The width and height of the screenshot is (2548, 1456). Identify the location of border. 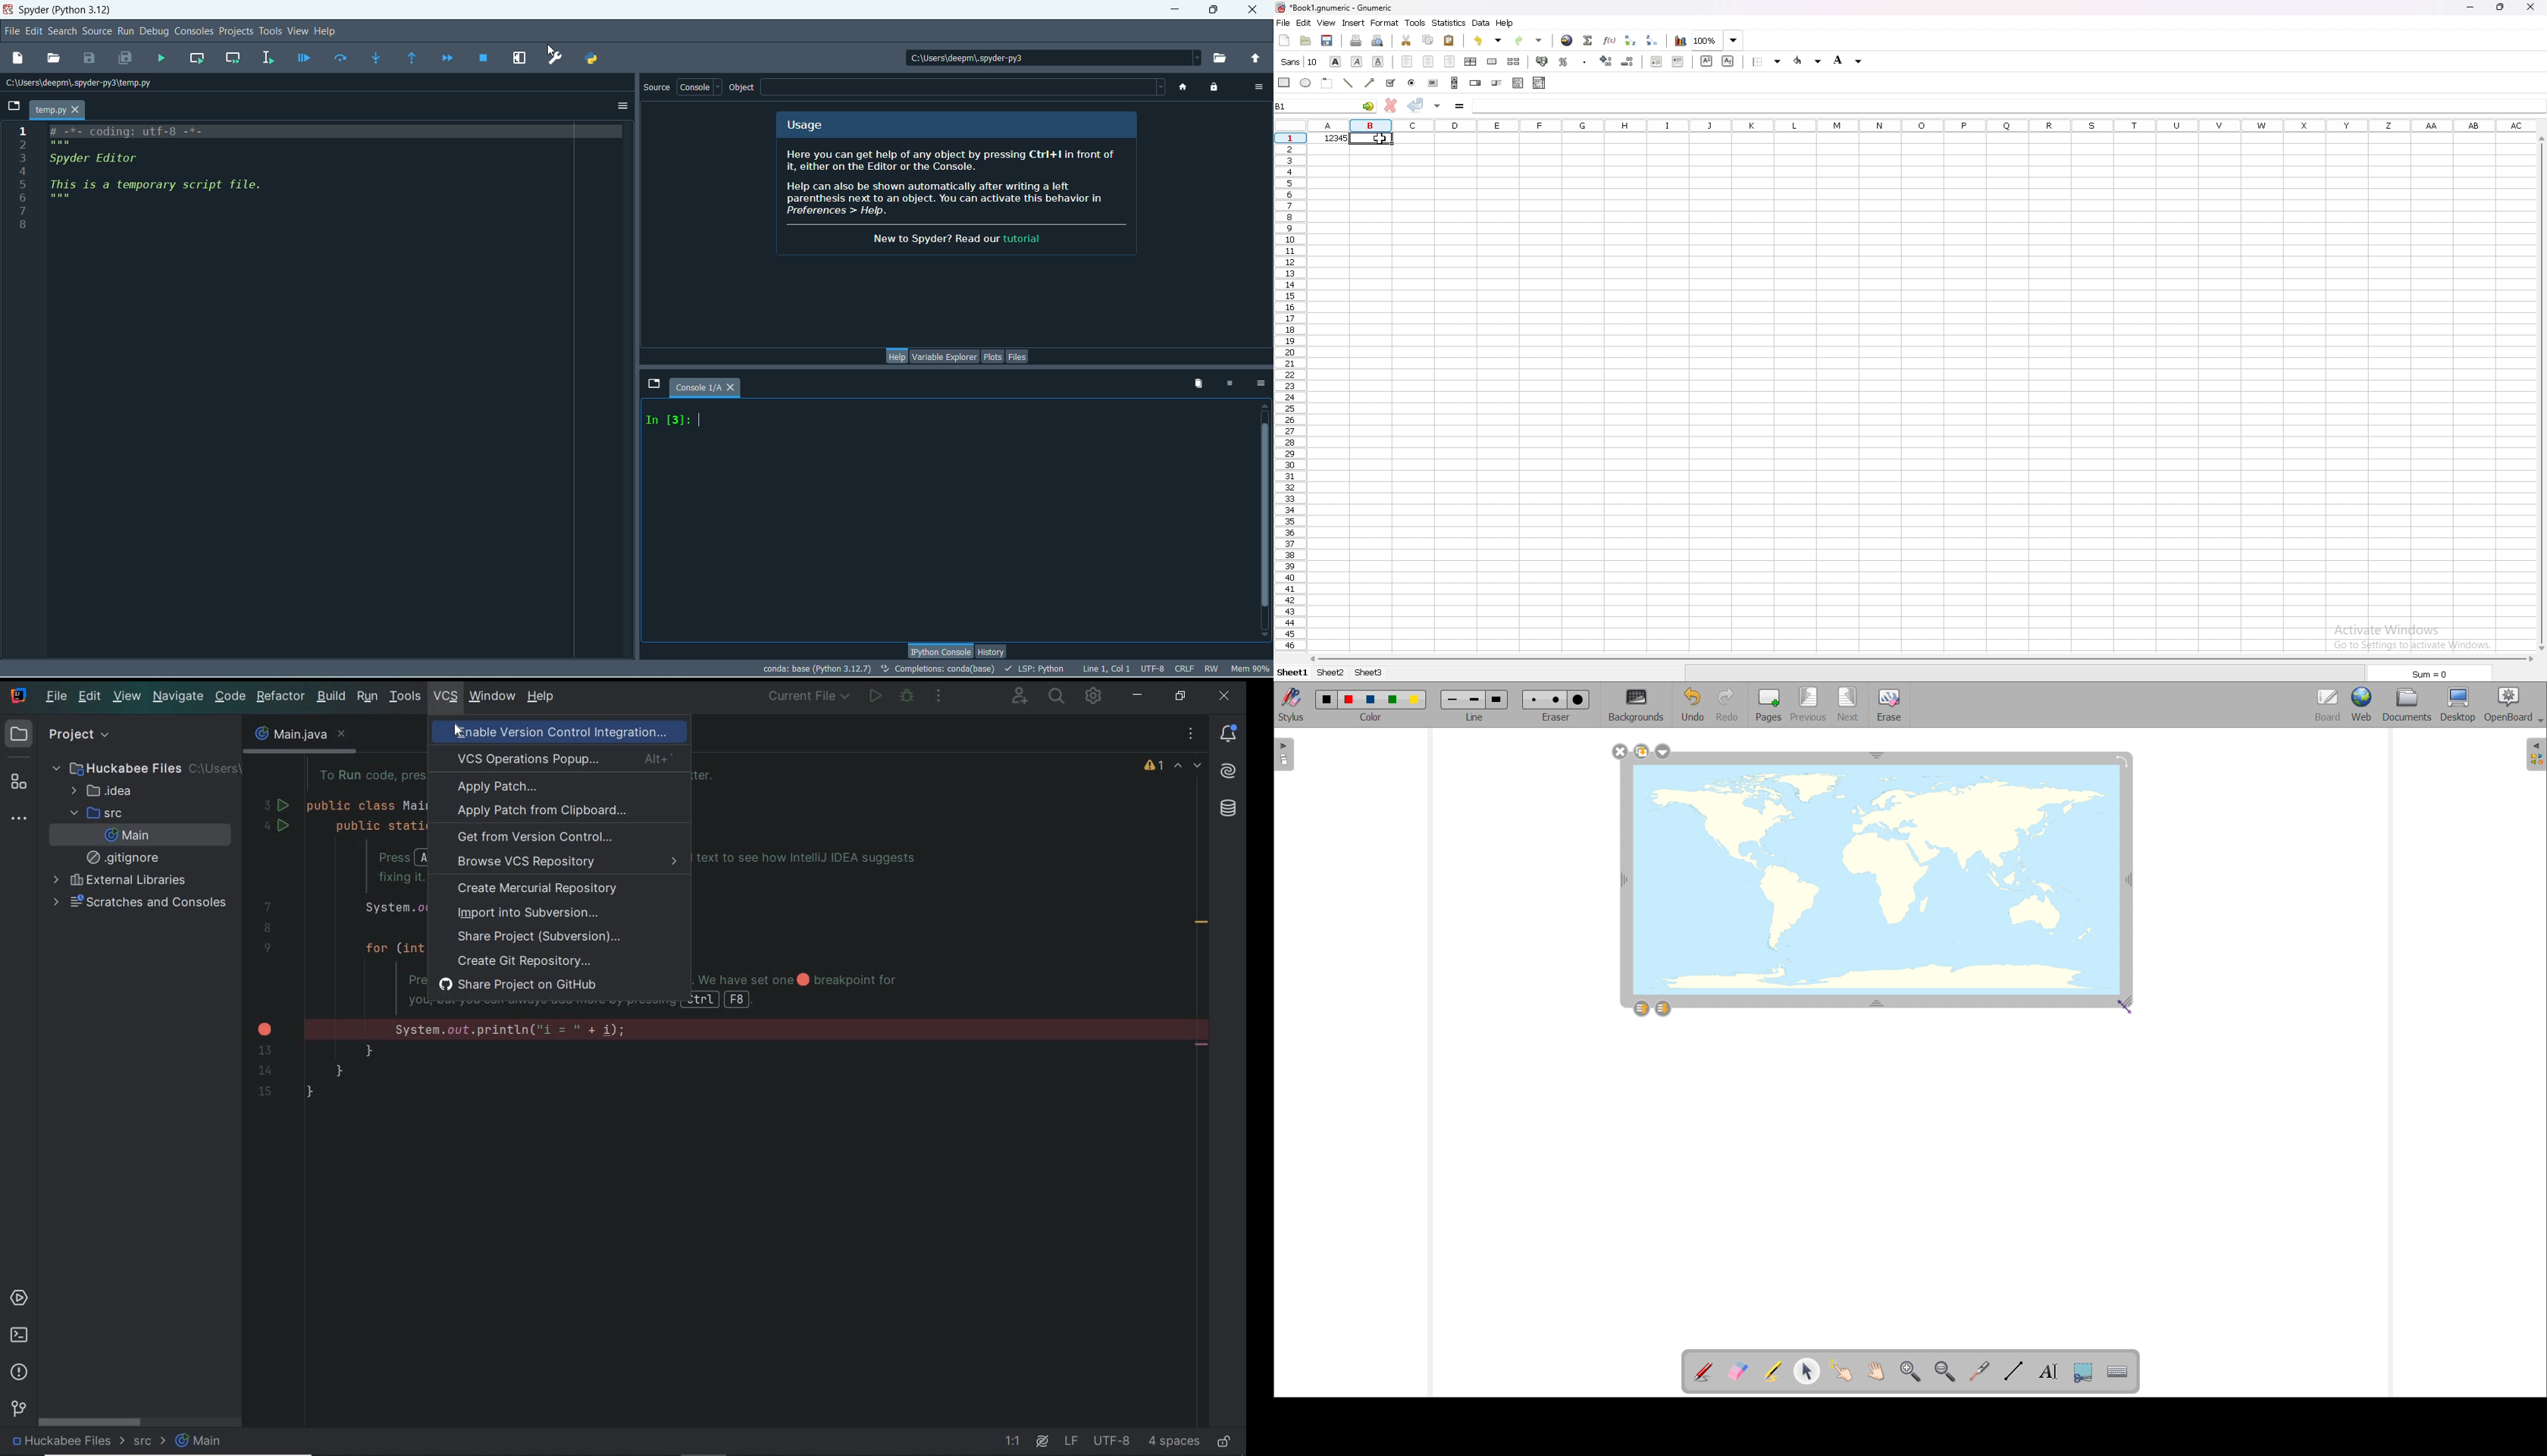
(1767, 62).